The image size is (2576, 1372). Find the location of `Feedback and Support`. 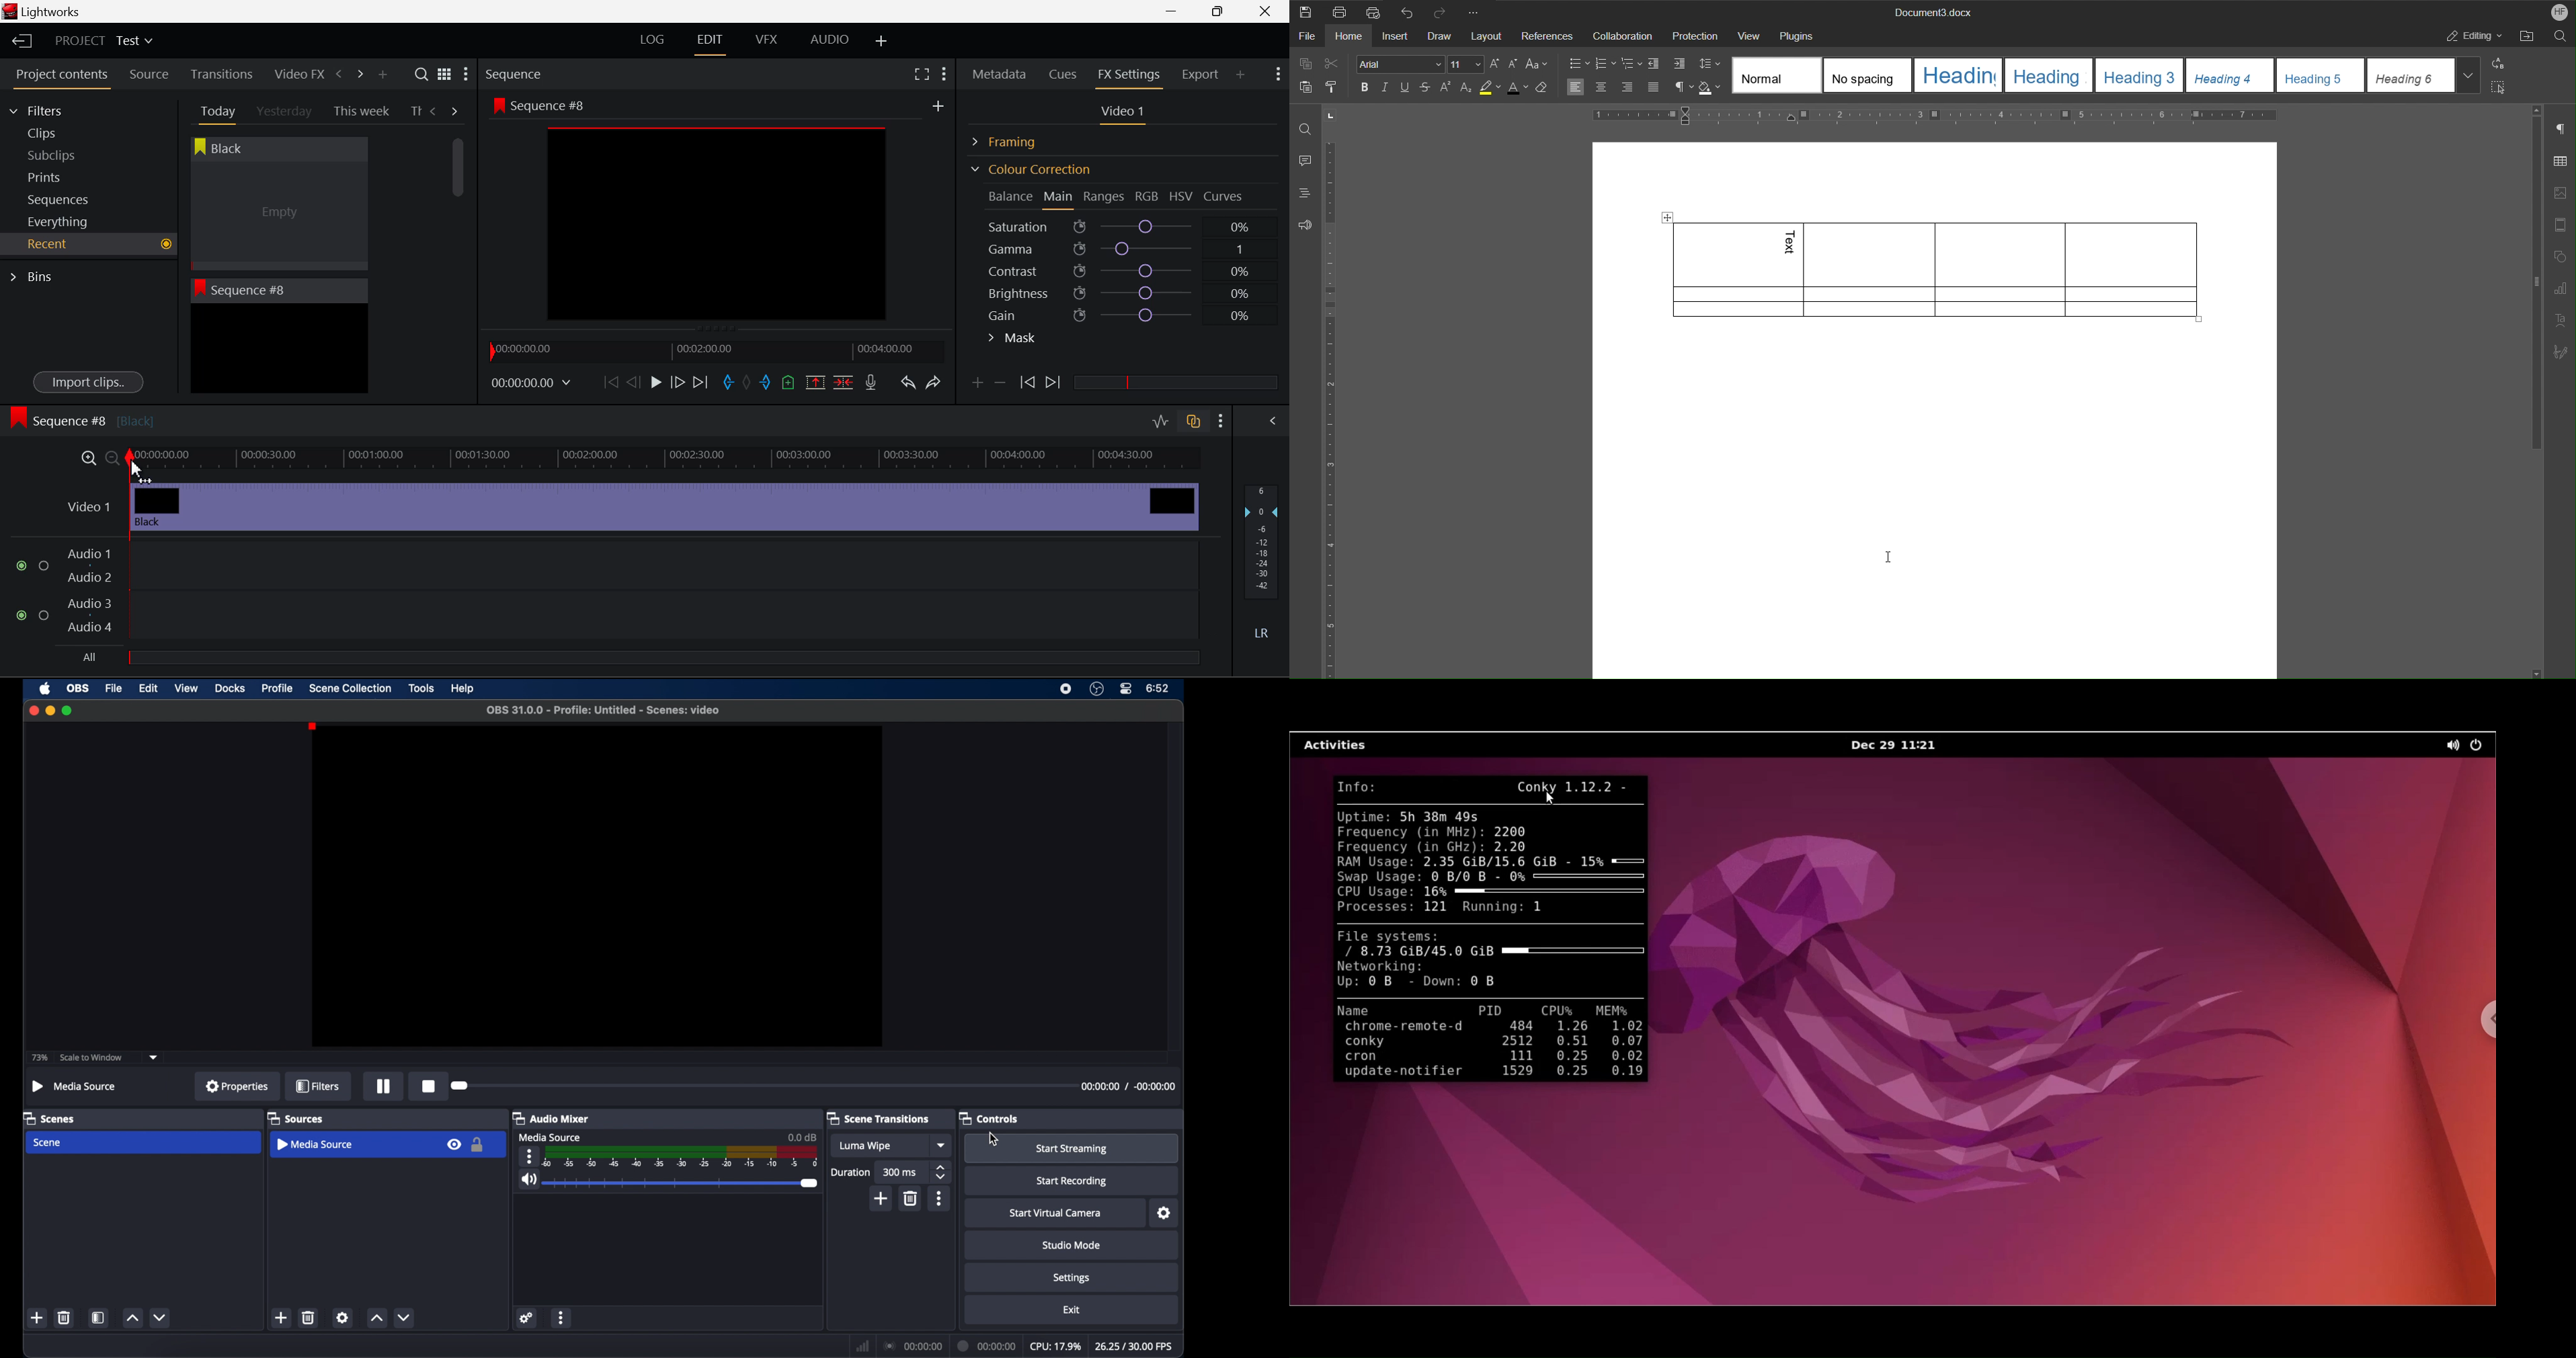

Feedback and Support is located at coordinates (1305, 222).